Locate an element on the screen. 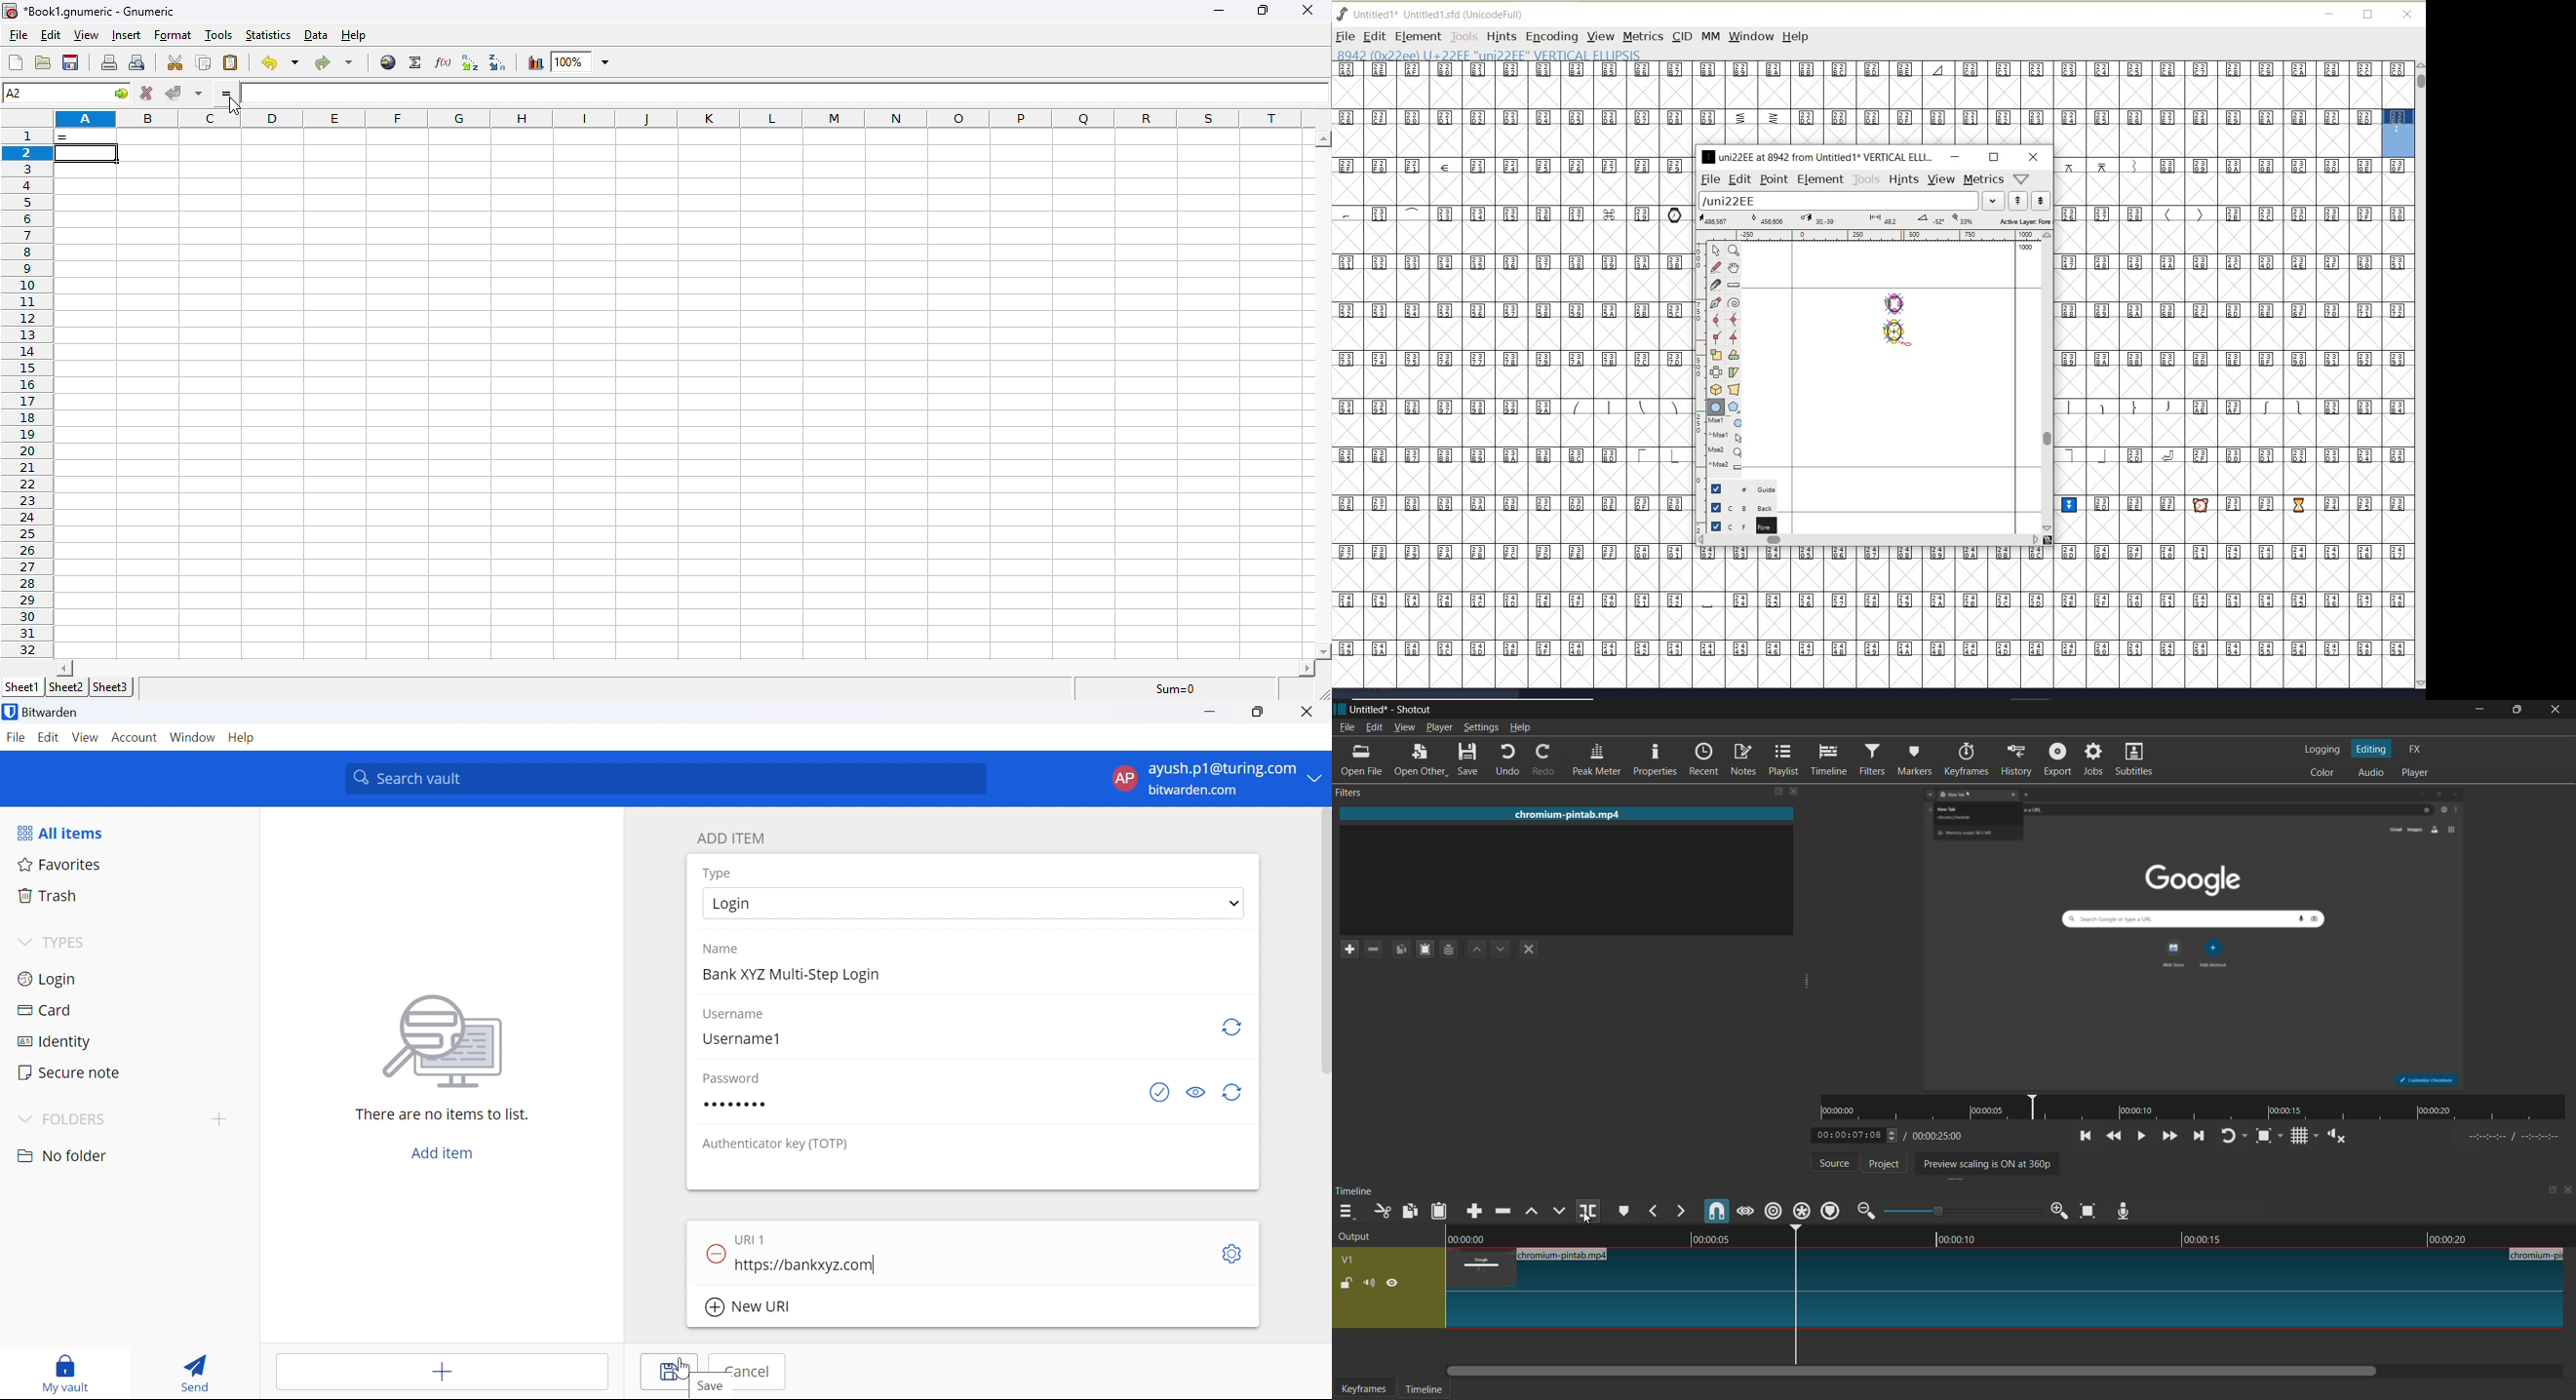  project name is located at coordinates (1367, 710).